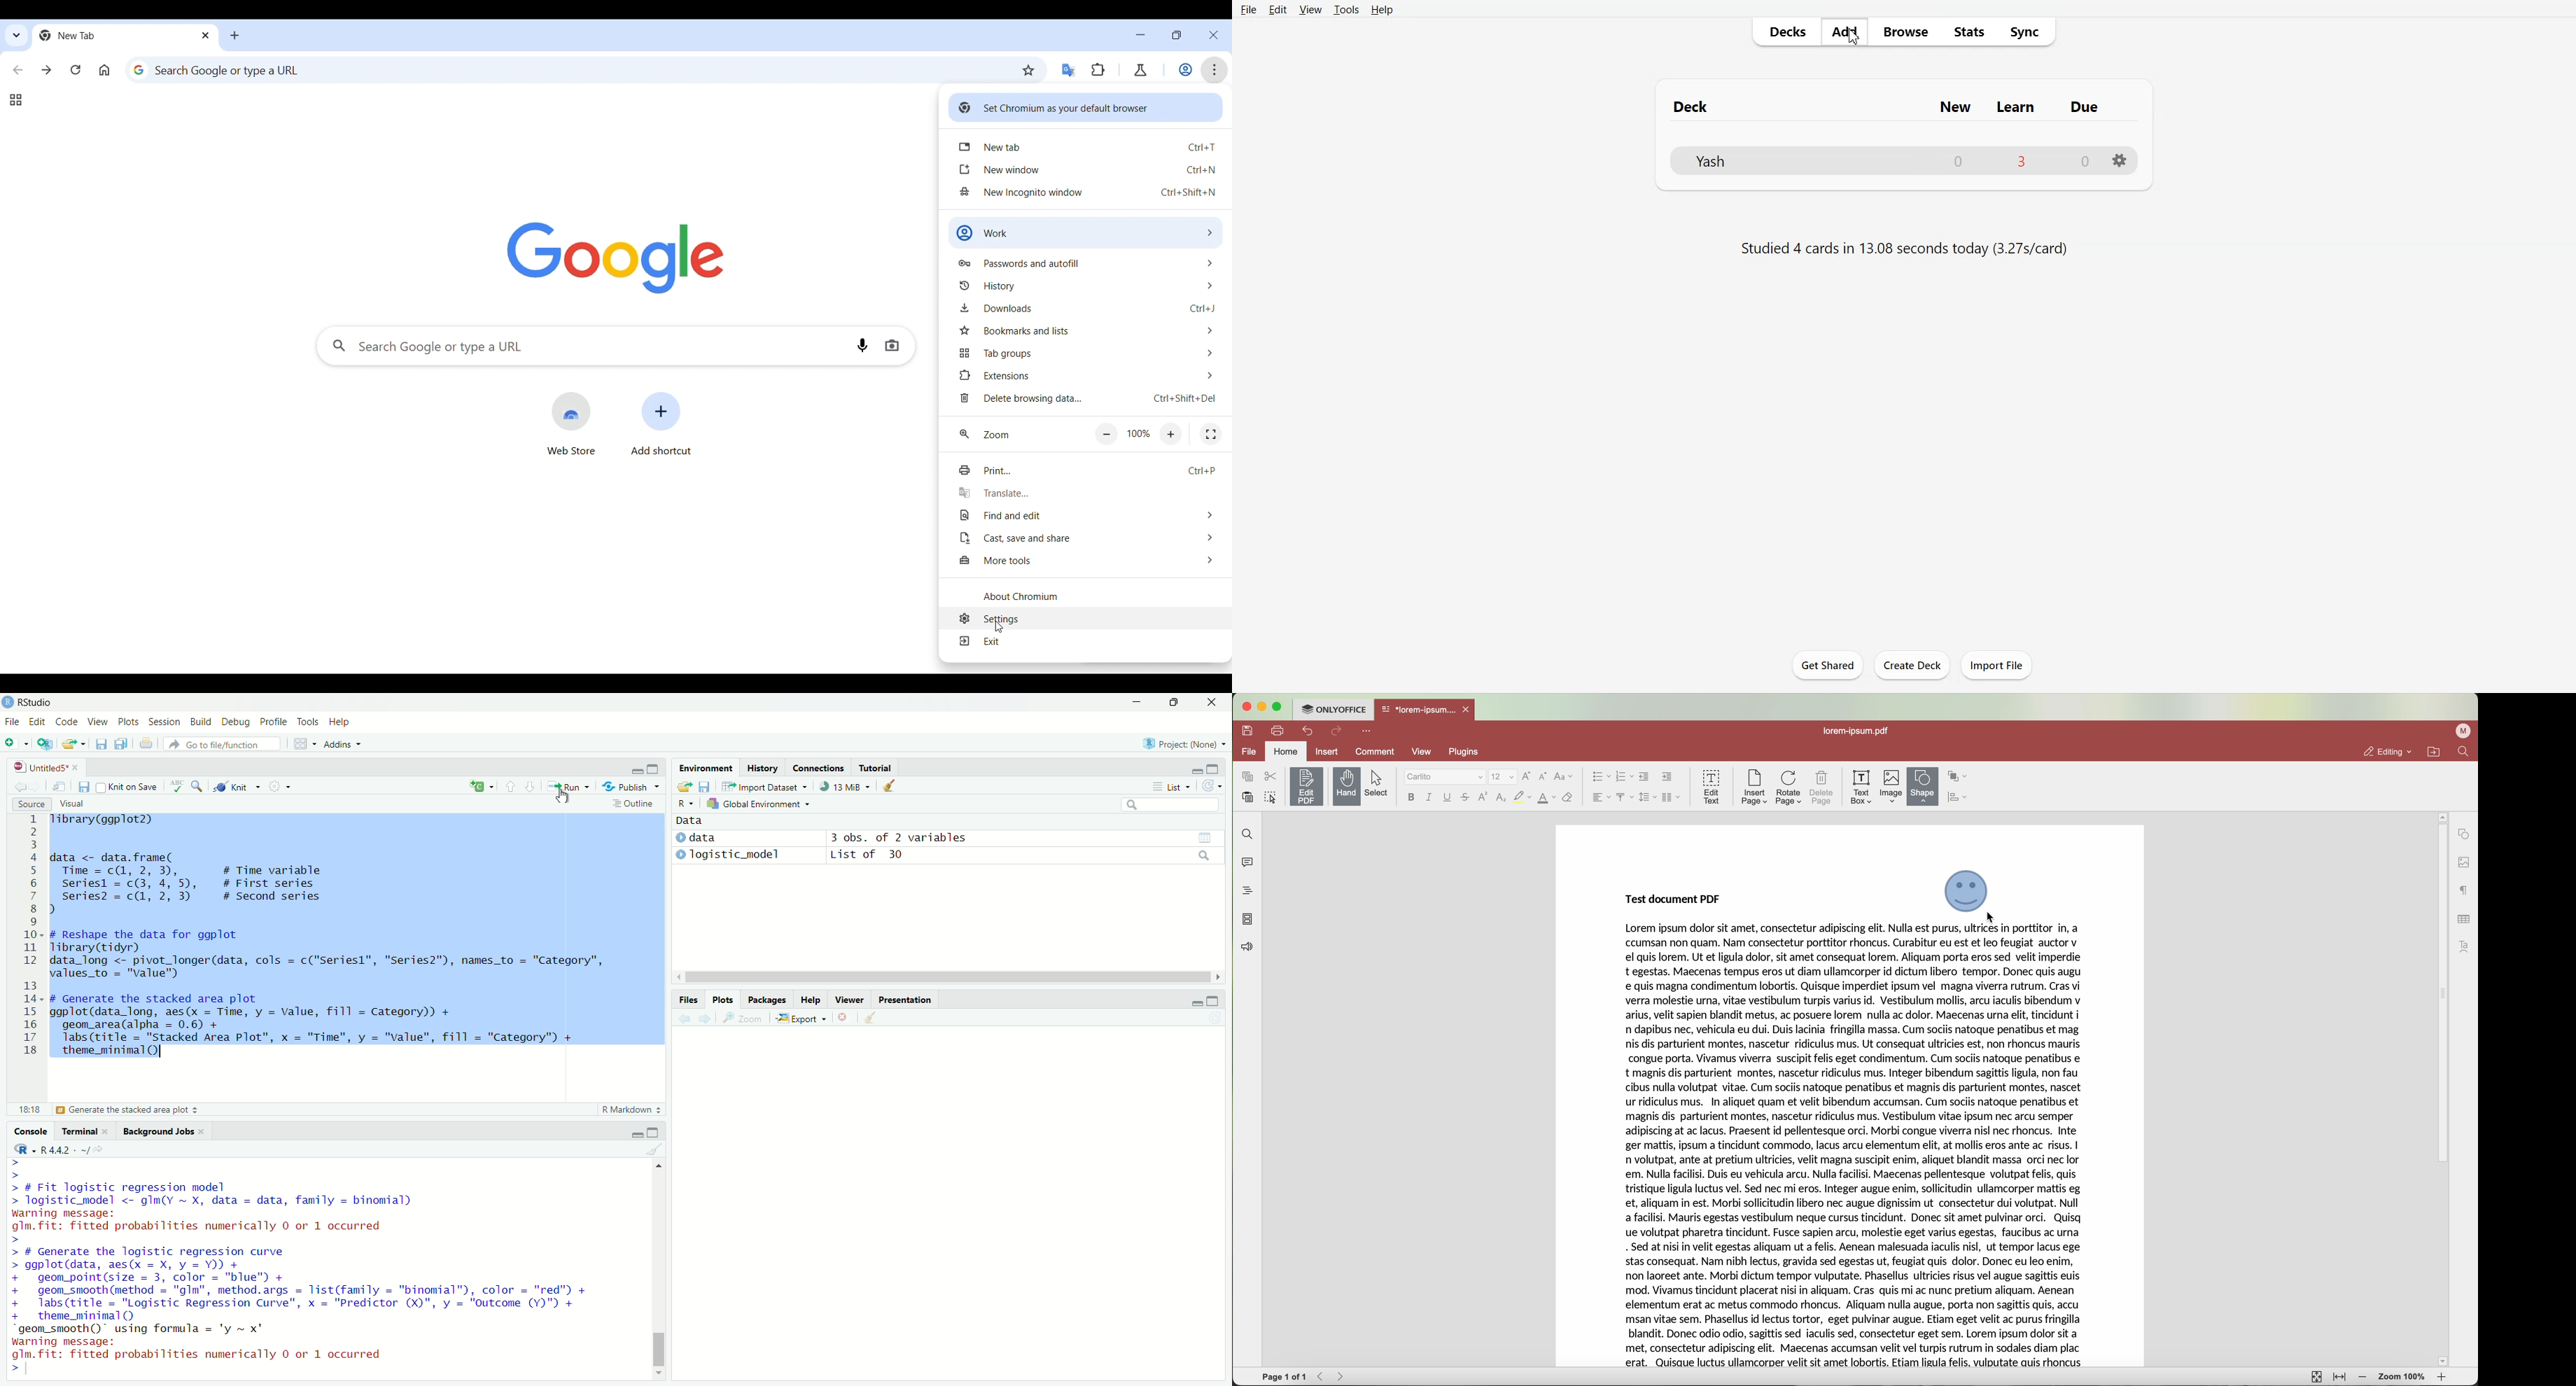 This screenshot has height=1400, width=2576. I want to click on cursor, so click(565, 798).